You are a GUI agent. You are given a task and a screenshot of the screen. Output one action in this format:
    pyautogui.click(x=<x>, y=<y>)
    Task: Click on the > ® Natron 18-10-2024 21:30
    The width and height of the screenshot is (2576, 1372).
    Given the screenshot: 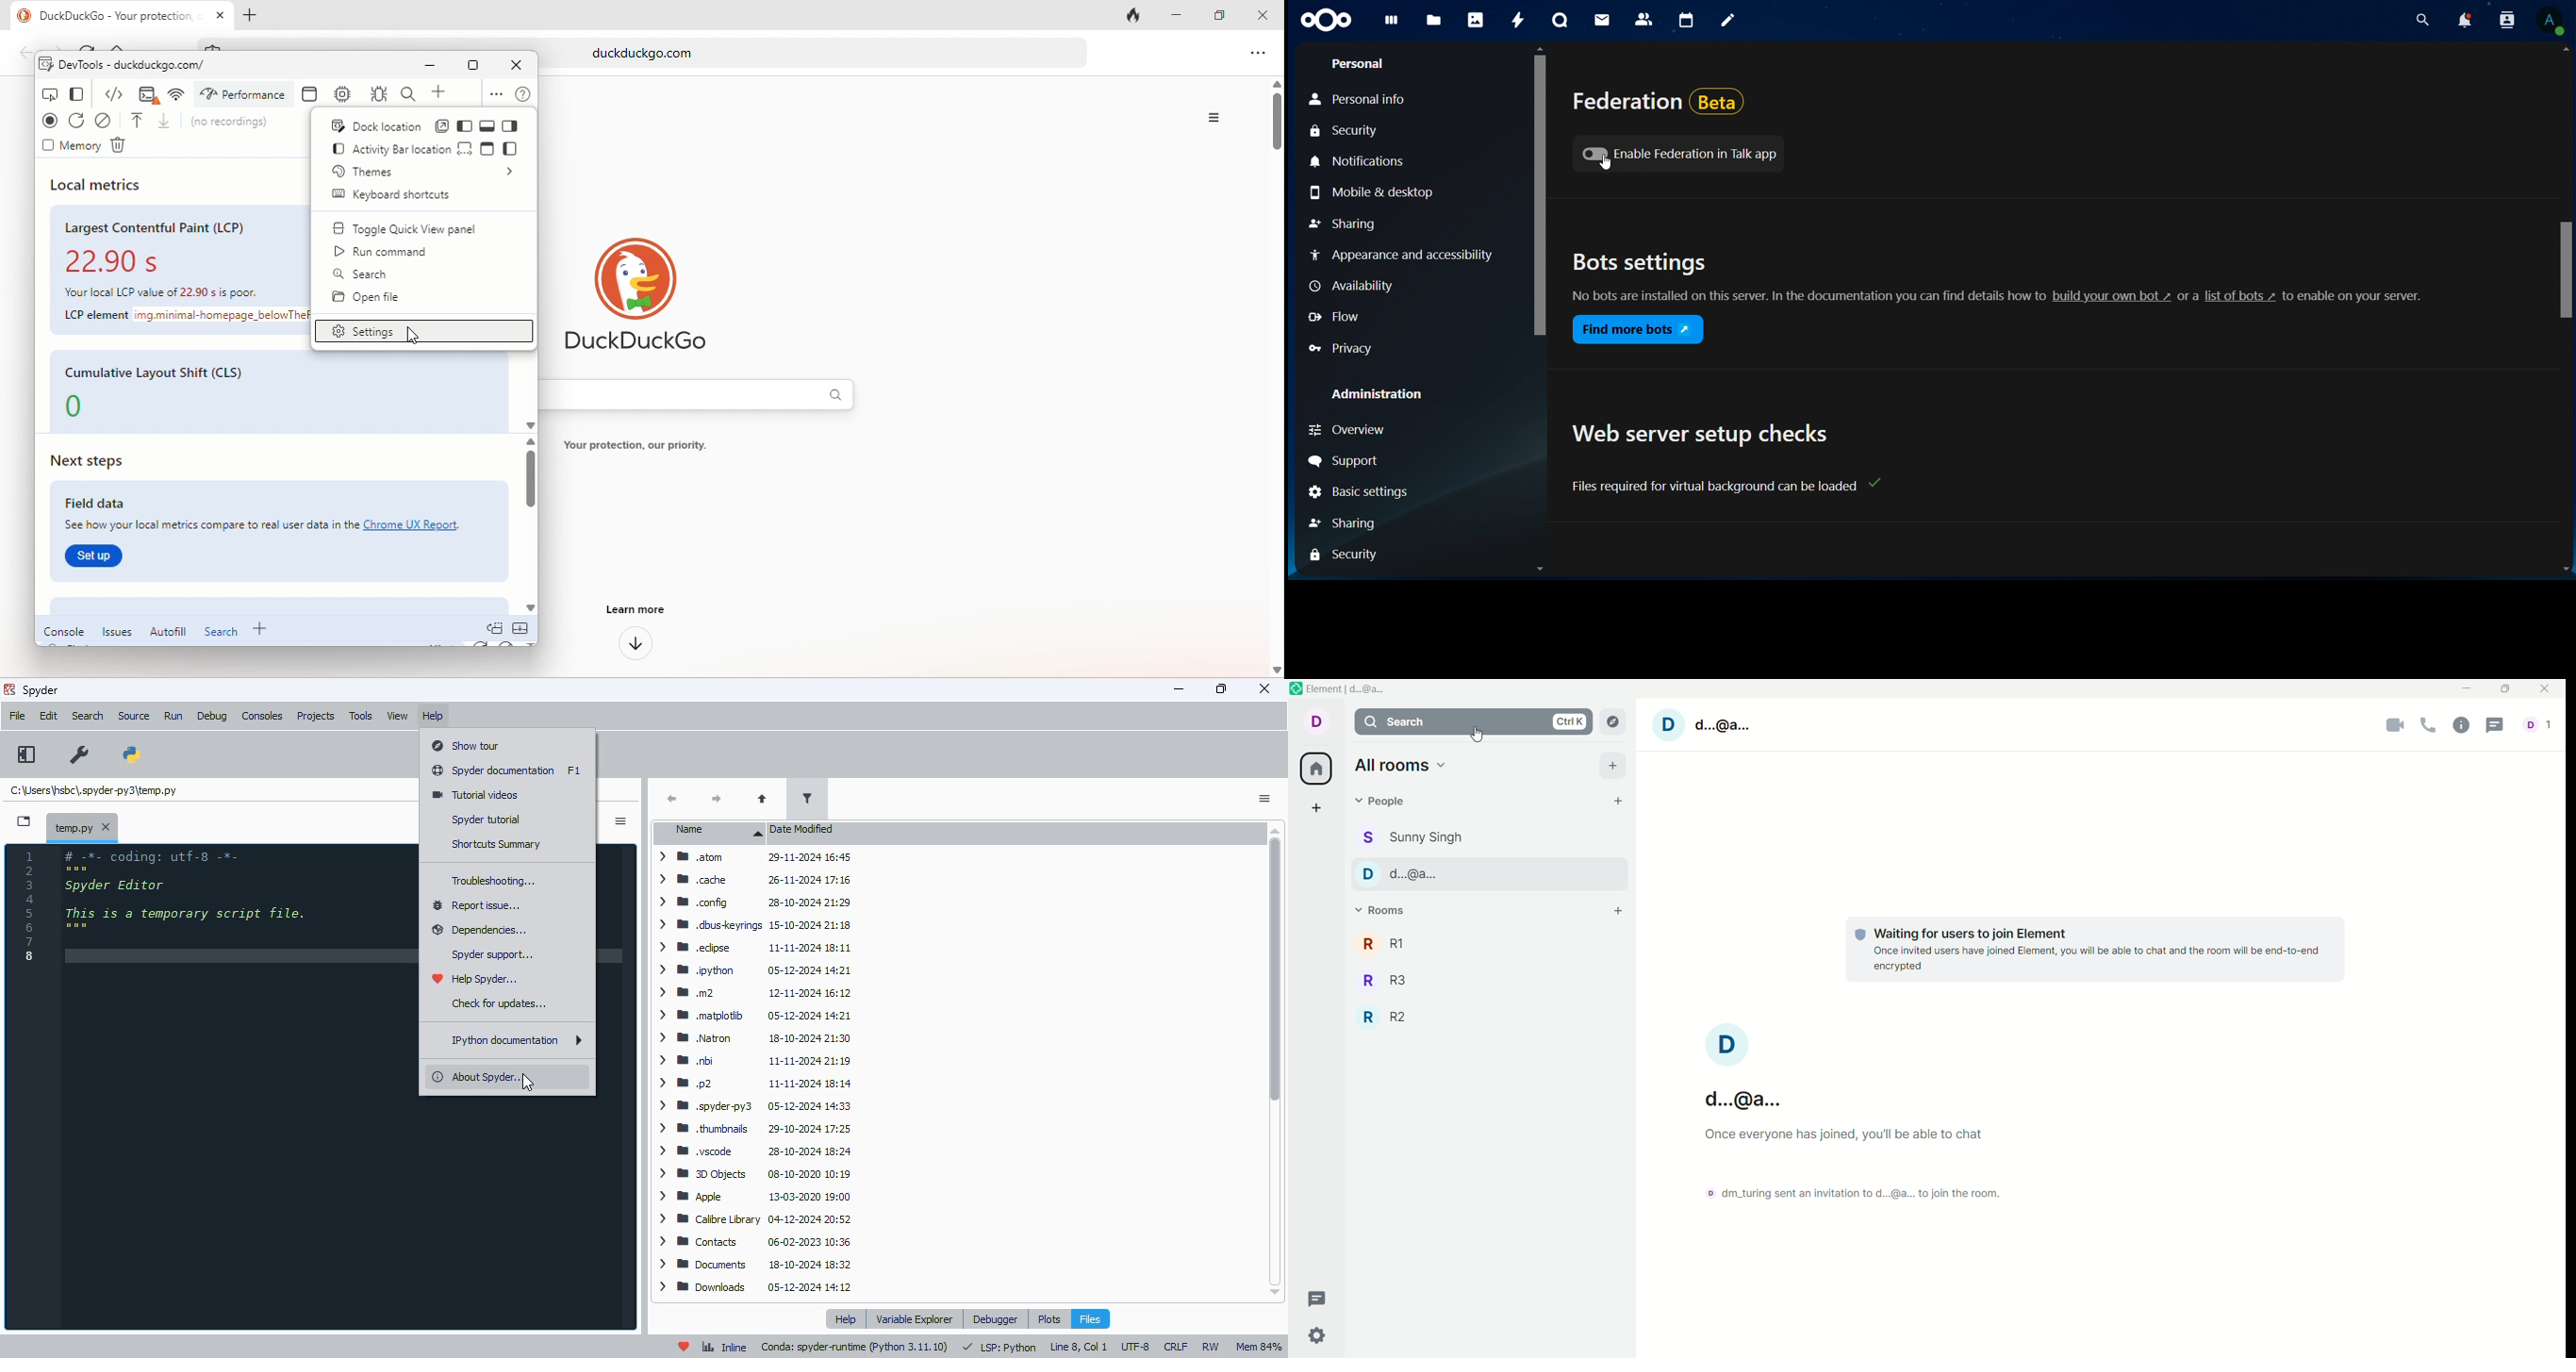 What is the action you would take?
    pyautogui.click(x=751, y=1036)
    